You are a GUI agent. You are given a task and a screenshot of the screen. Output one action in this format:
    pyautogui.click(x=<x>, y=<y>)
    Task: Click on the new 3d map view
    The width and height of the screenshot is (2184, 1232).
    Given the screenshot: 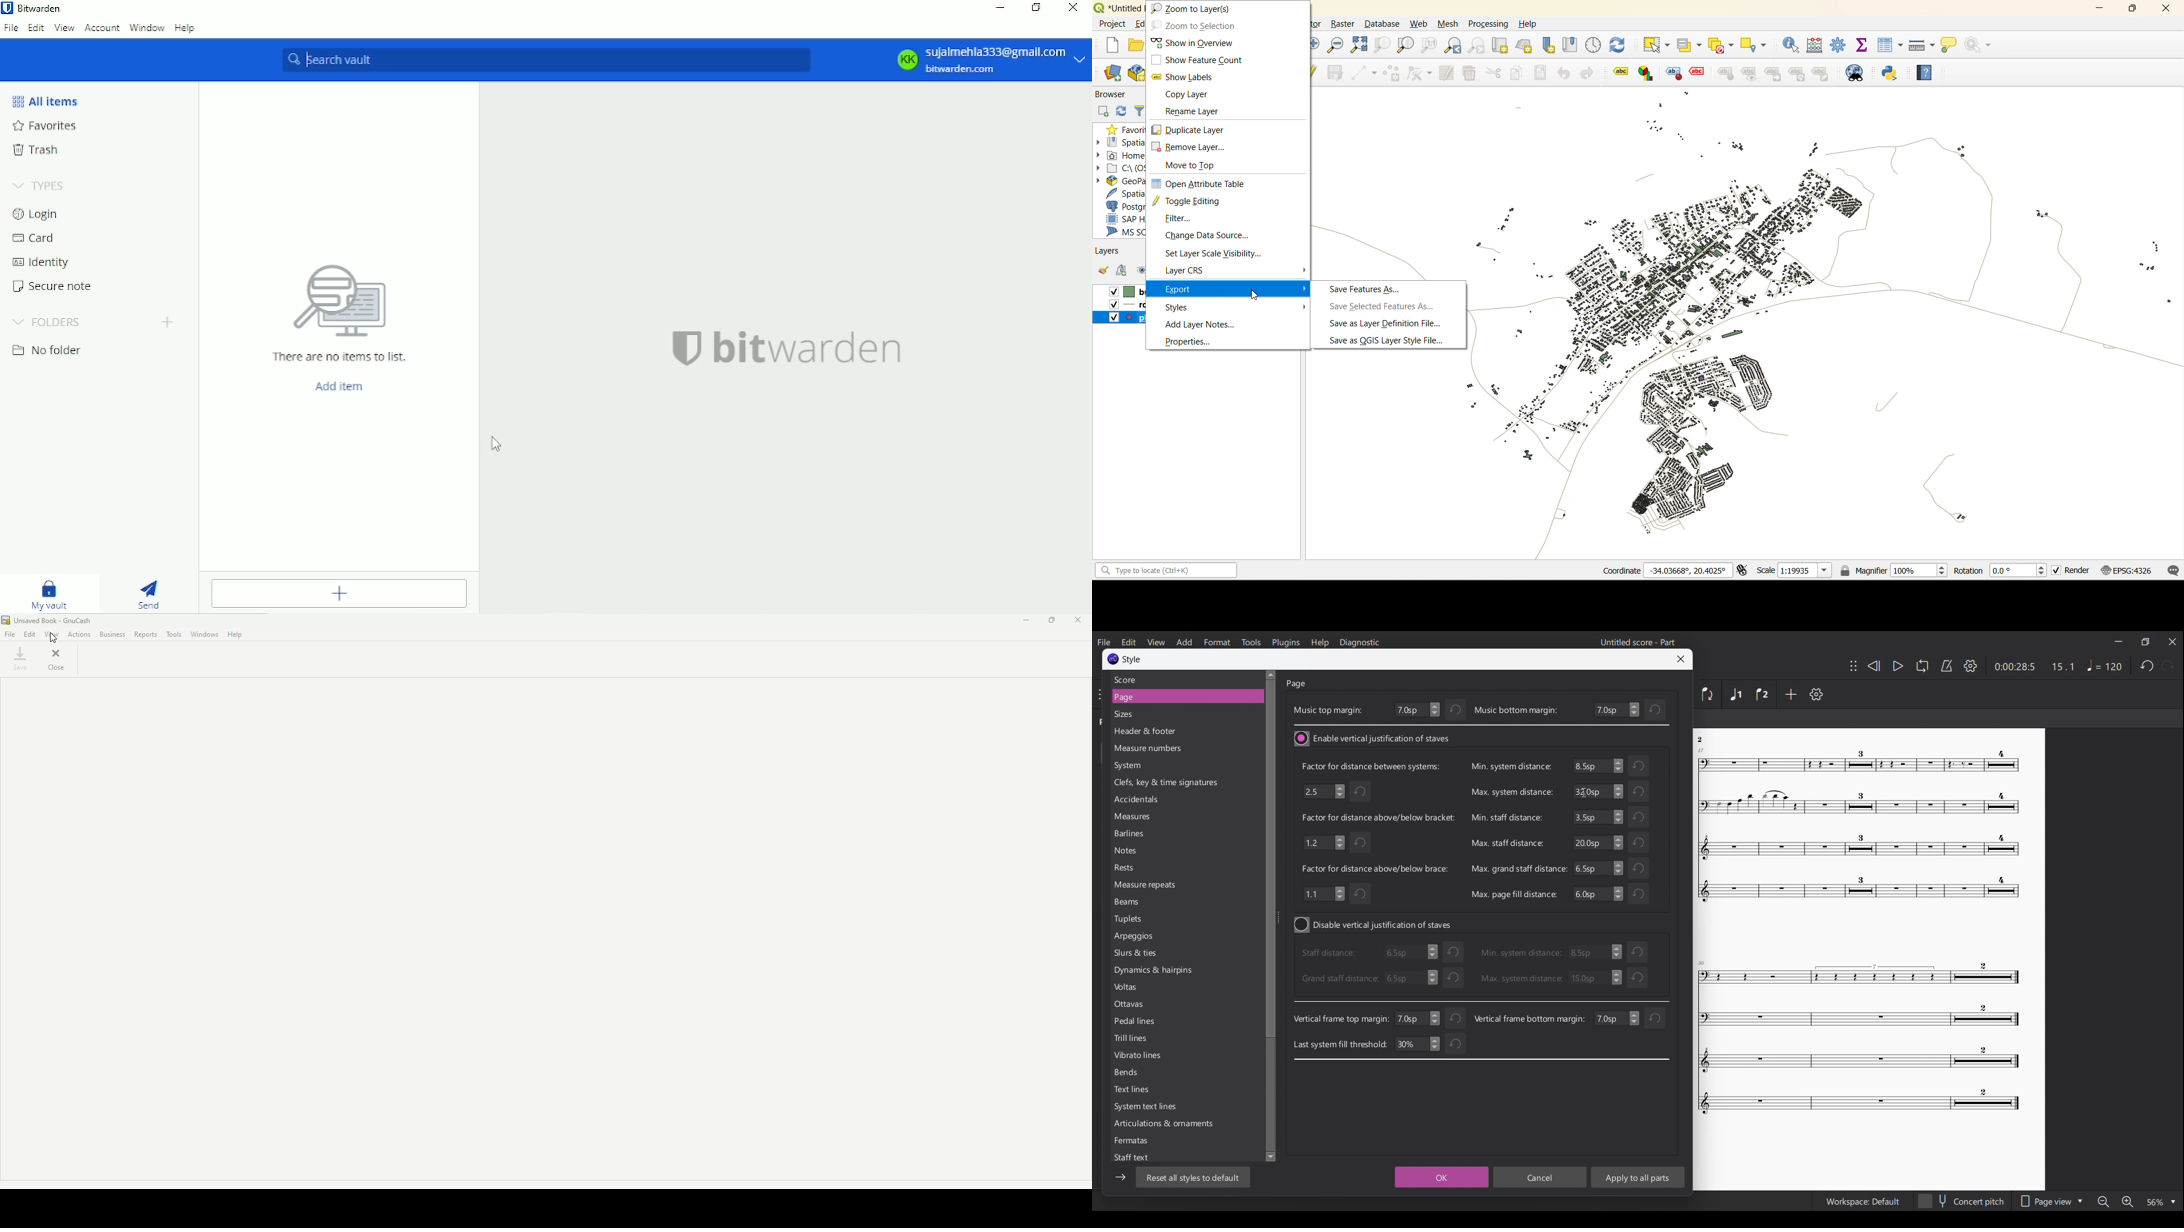 What is the action you would take?
    pyautogui.click(x=1525, y=46)
    